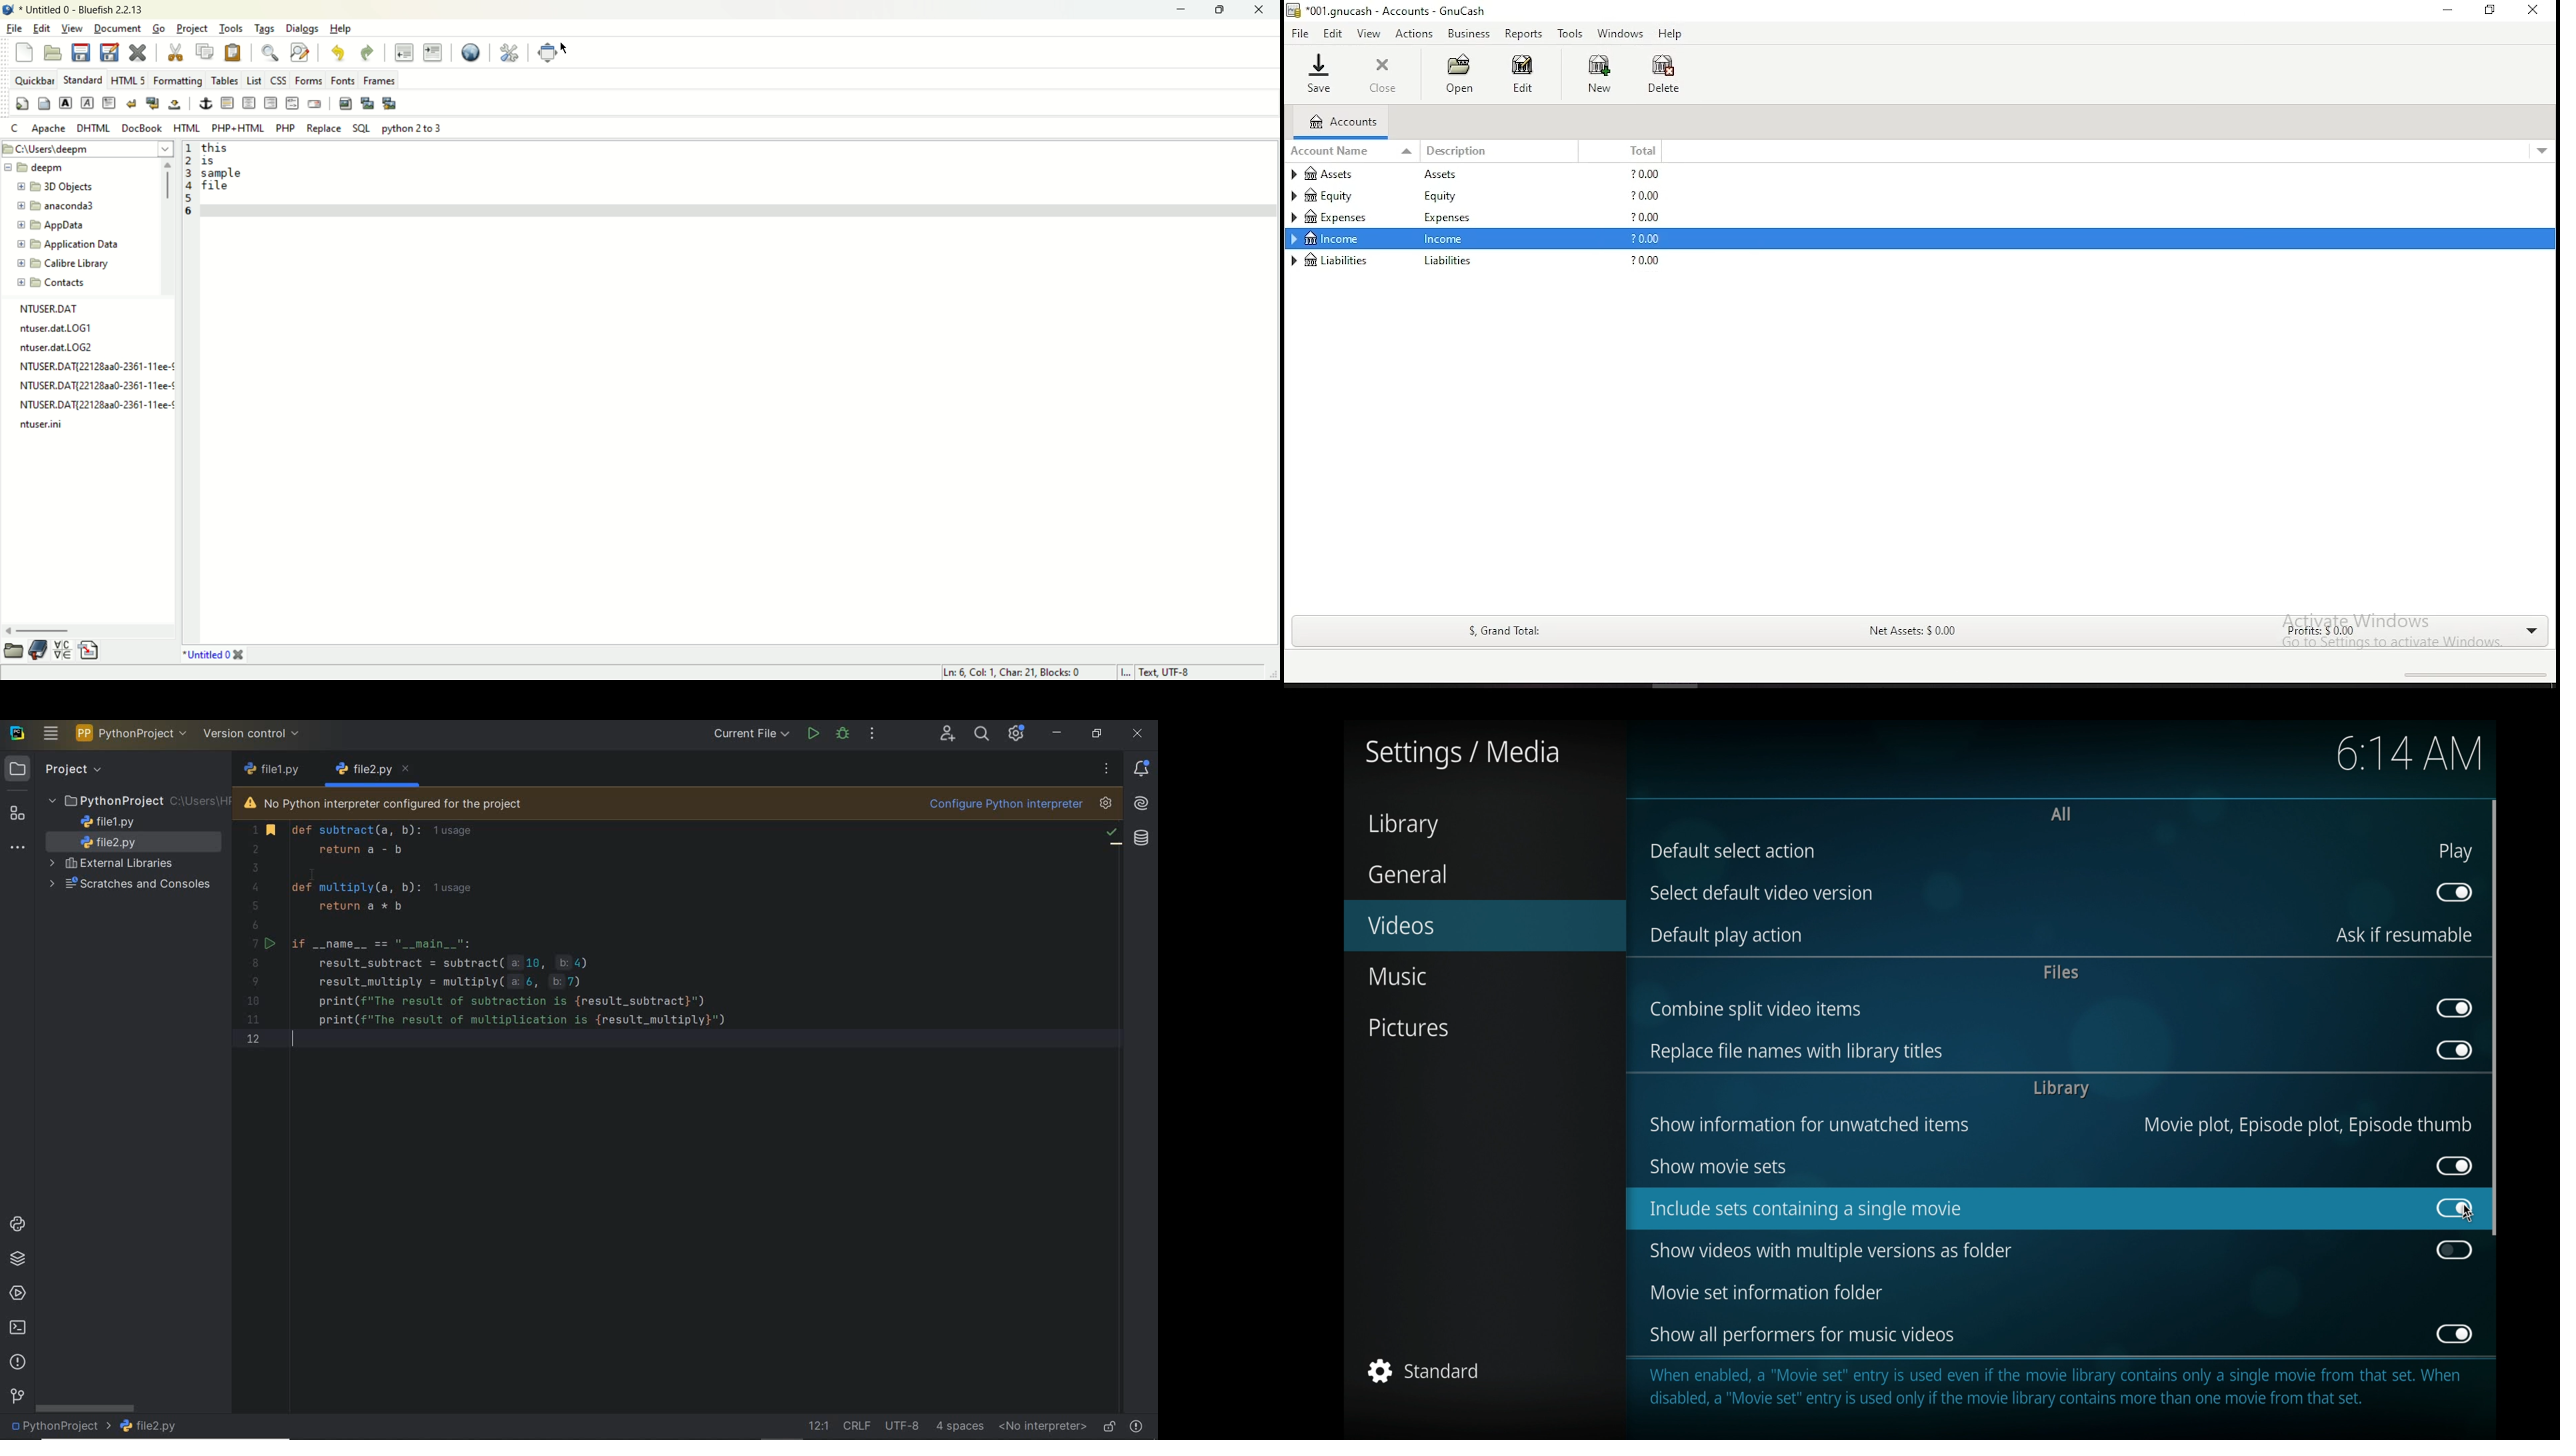 Image resolution: width=2576 pixels, height=1456 pixels. I want to click on default select action, so click(1733, 851).